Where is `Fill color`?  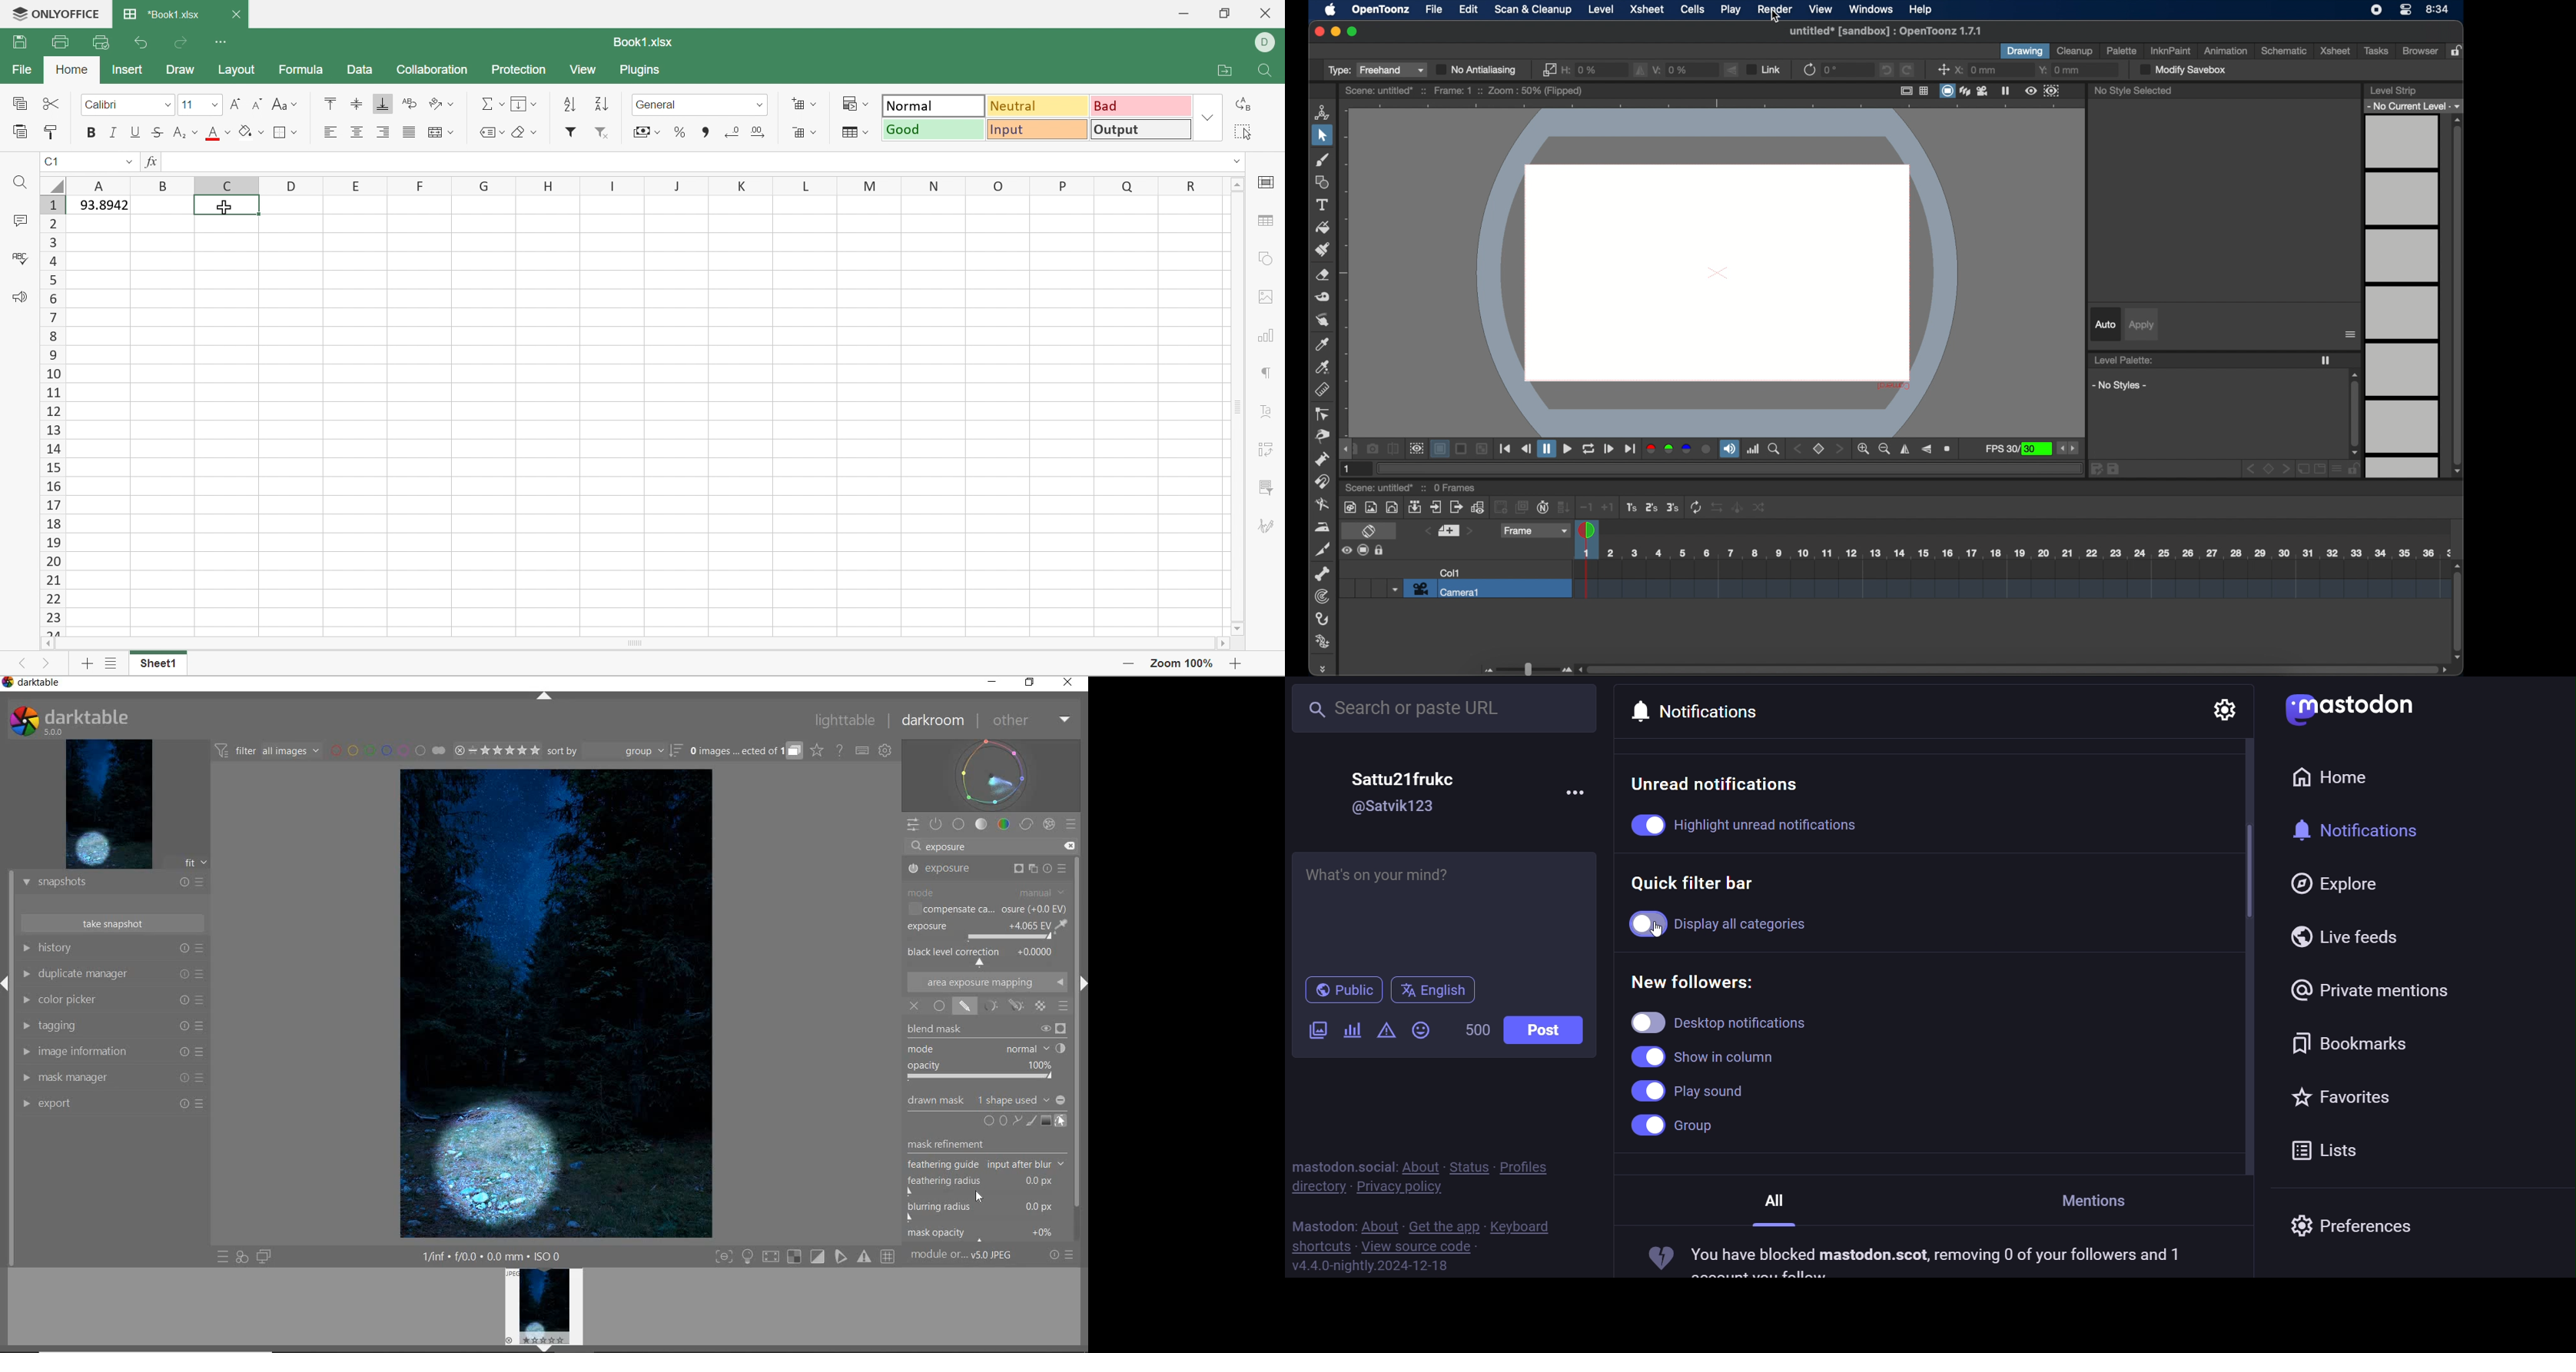 Fill color is located at coordinates (251, 130).